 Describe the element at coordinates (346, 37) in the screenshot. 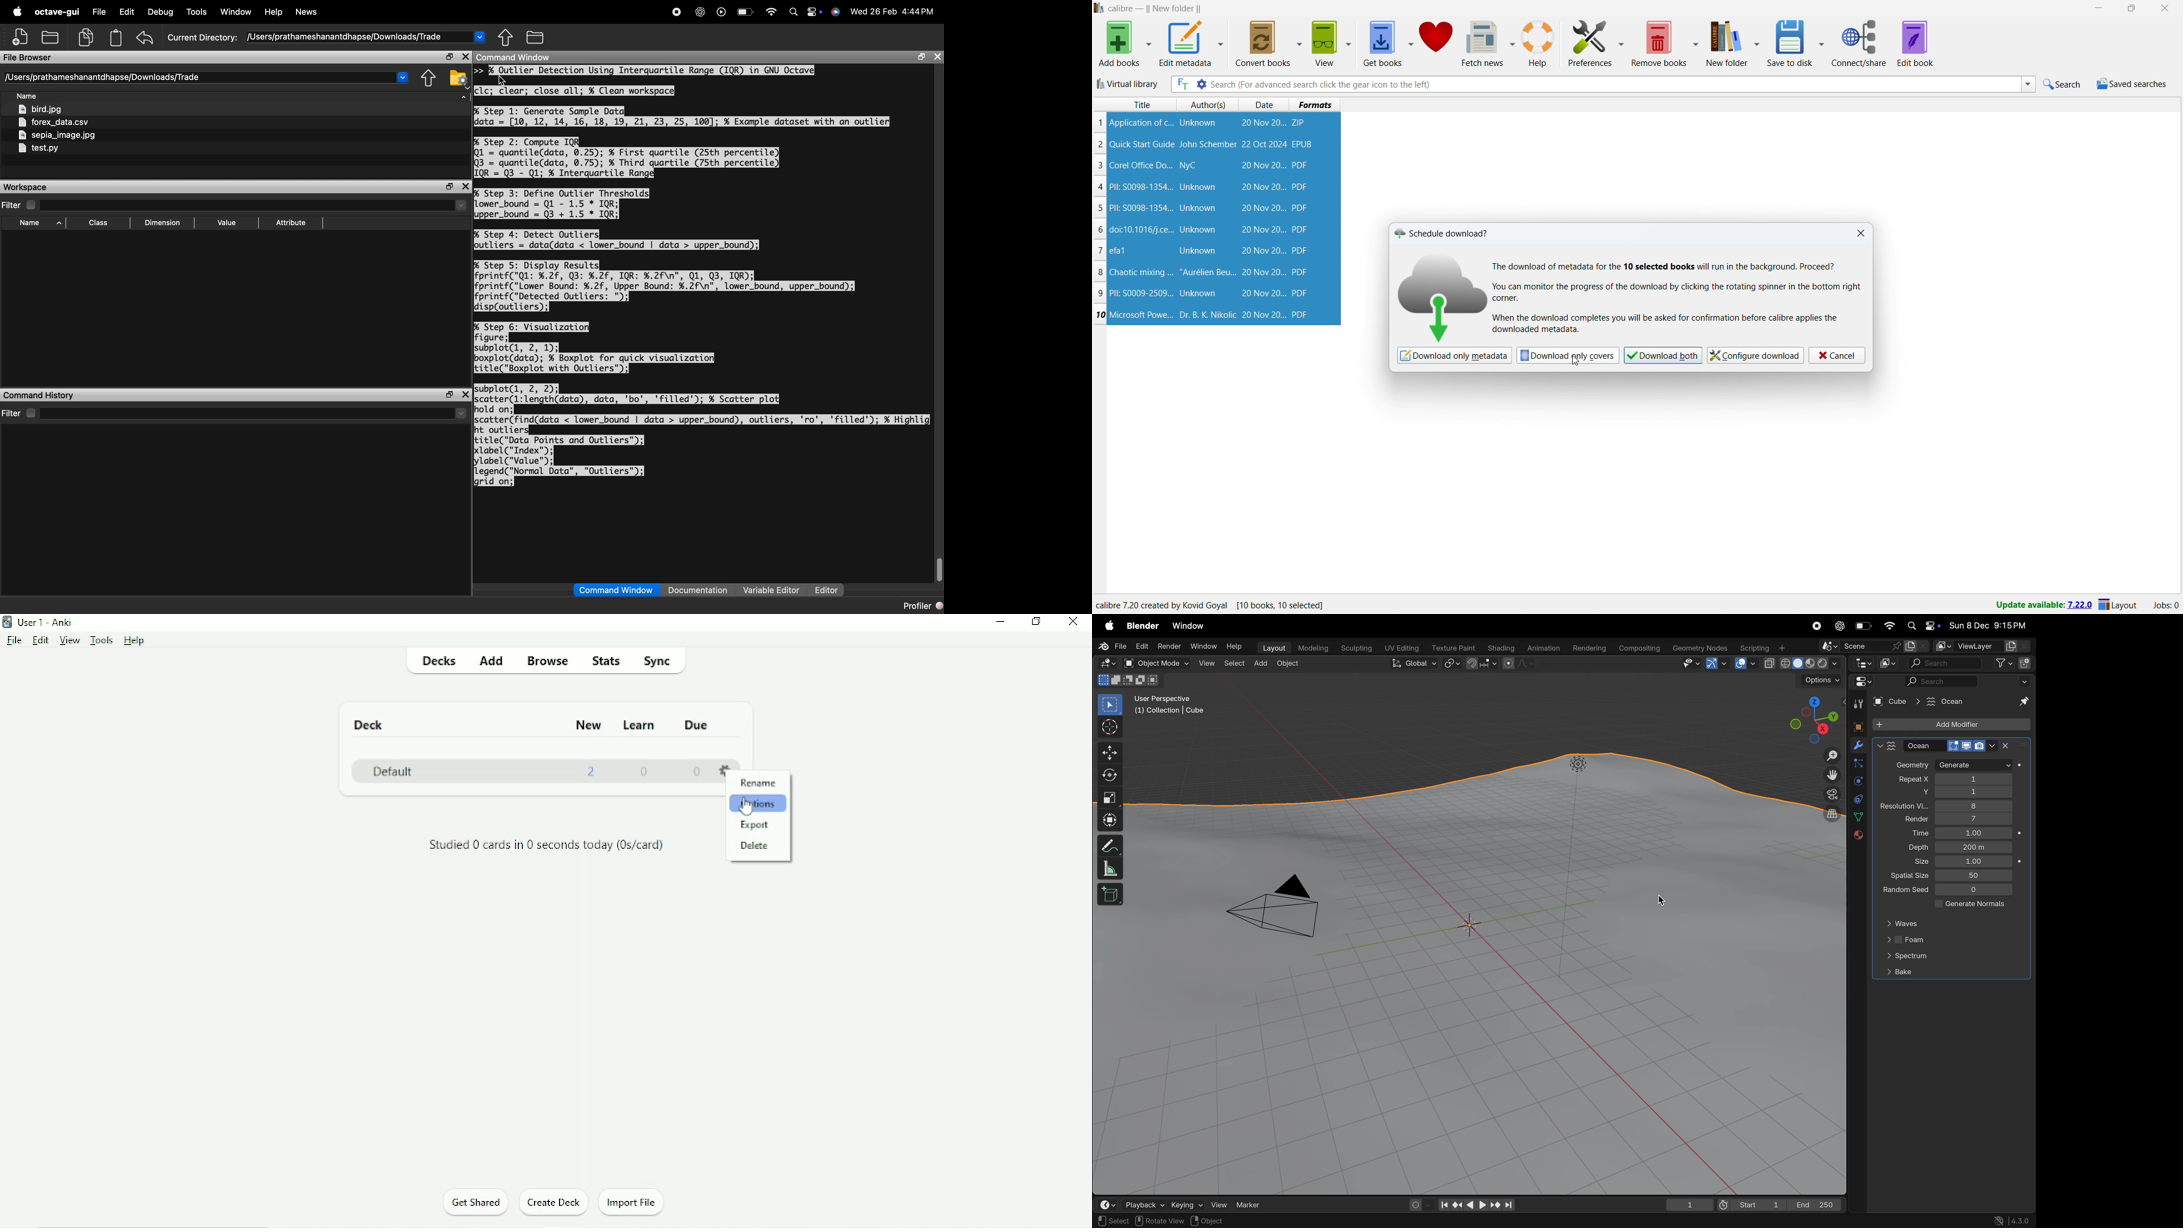

I see `/Users/prathameshanantdhapse/Downloads/Trade` at that location.